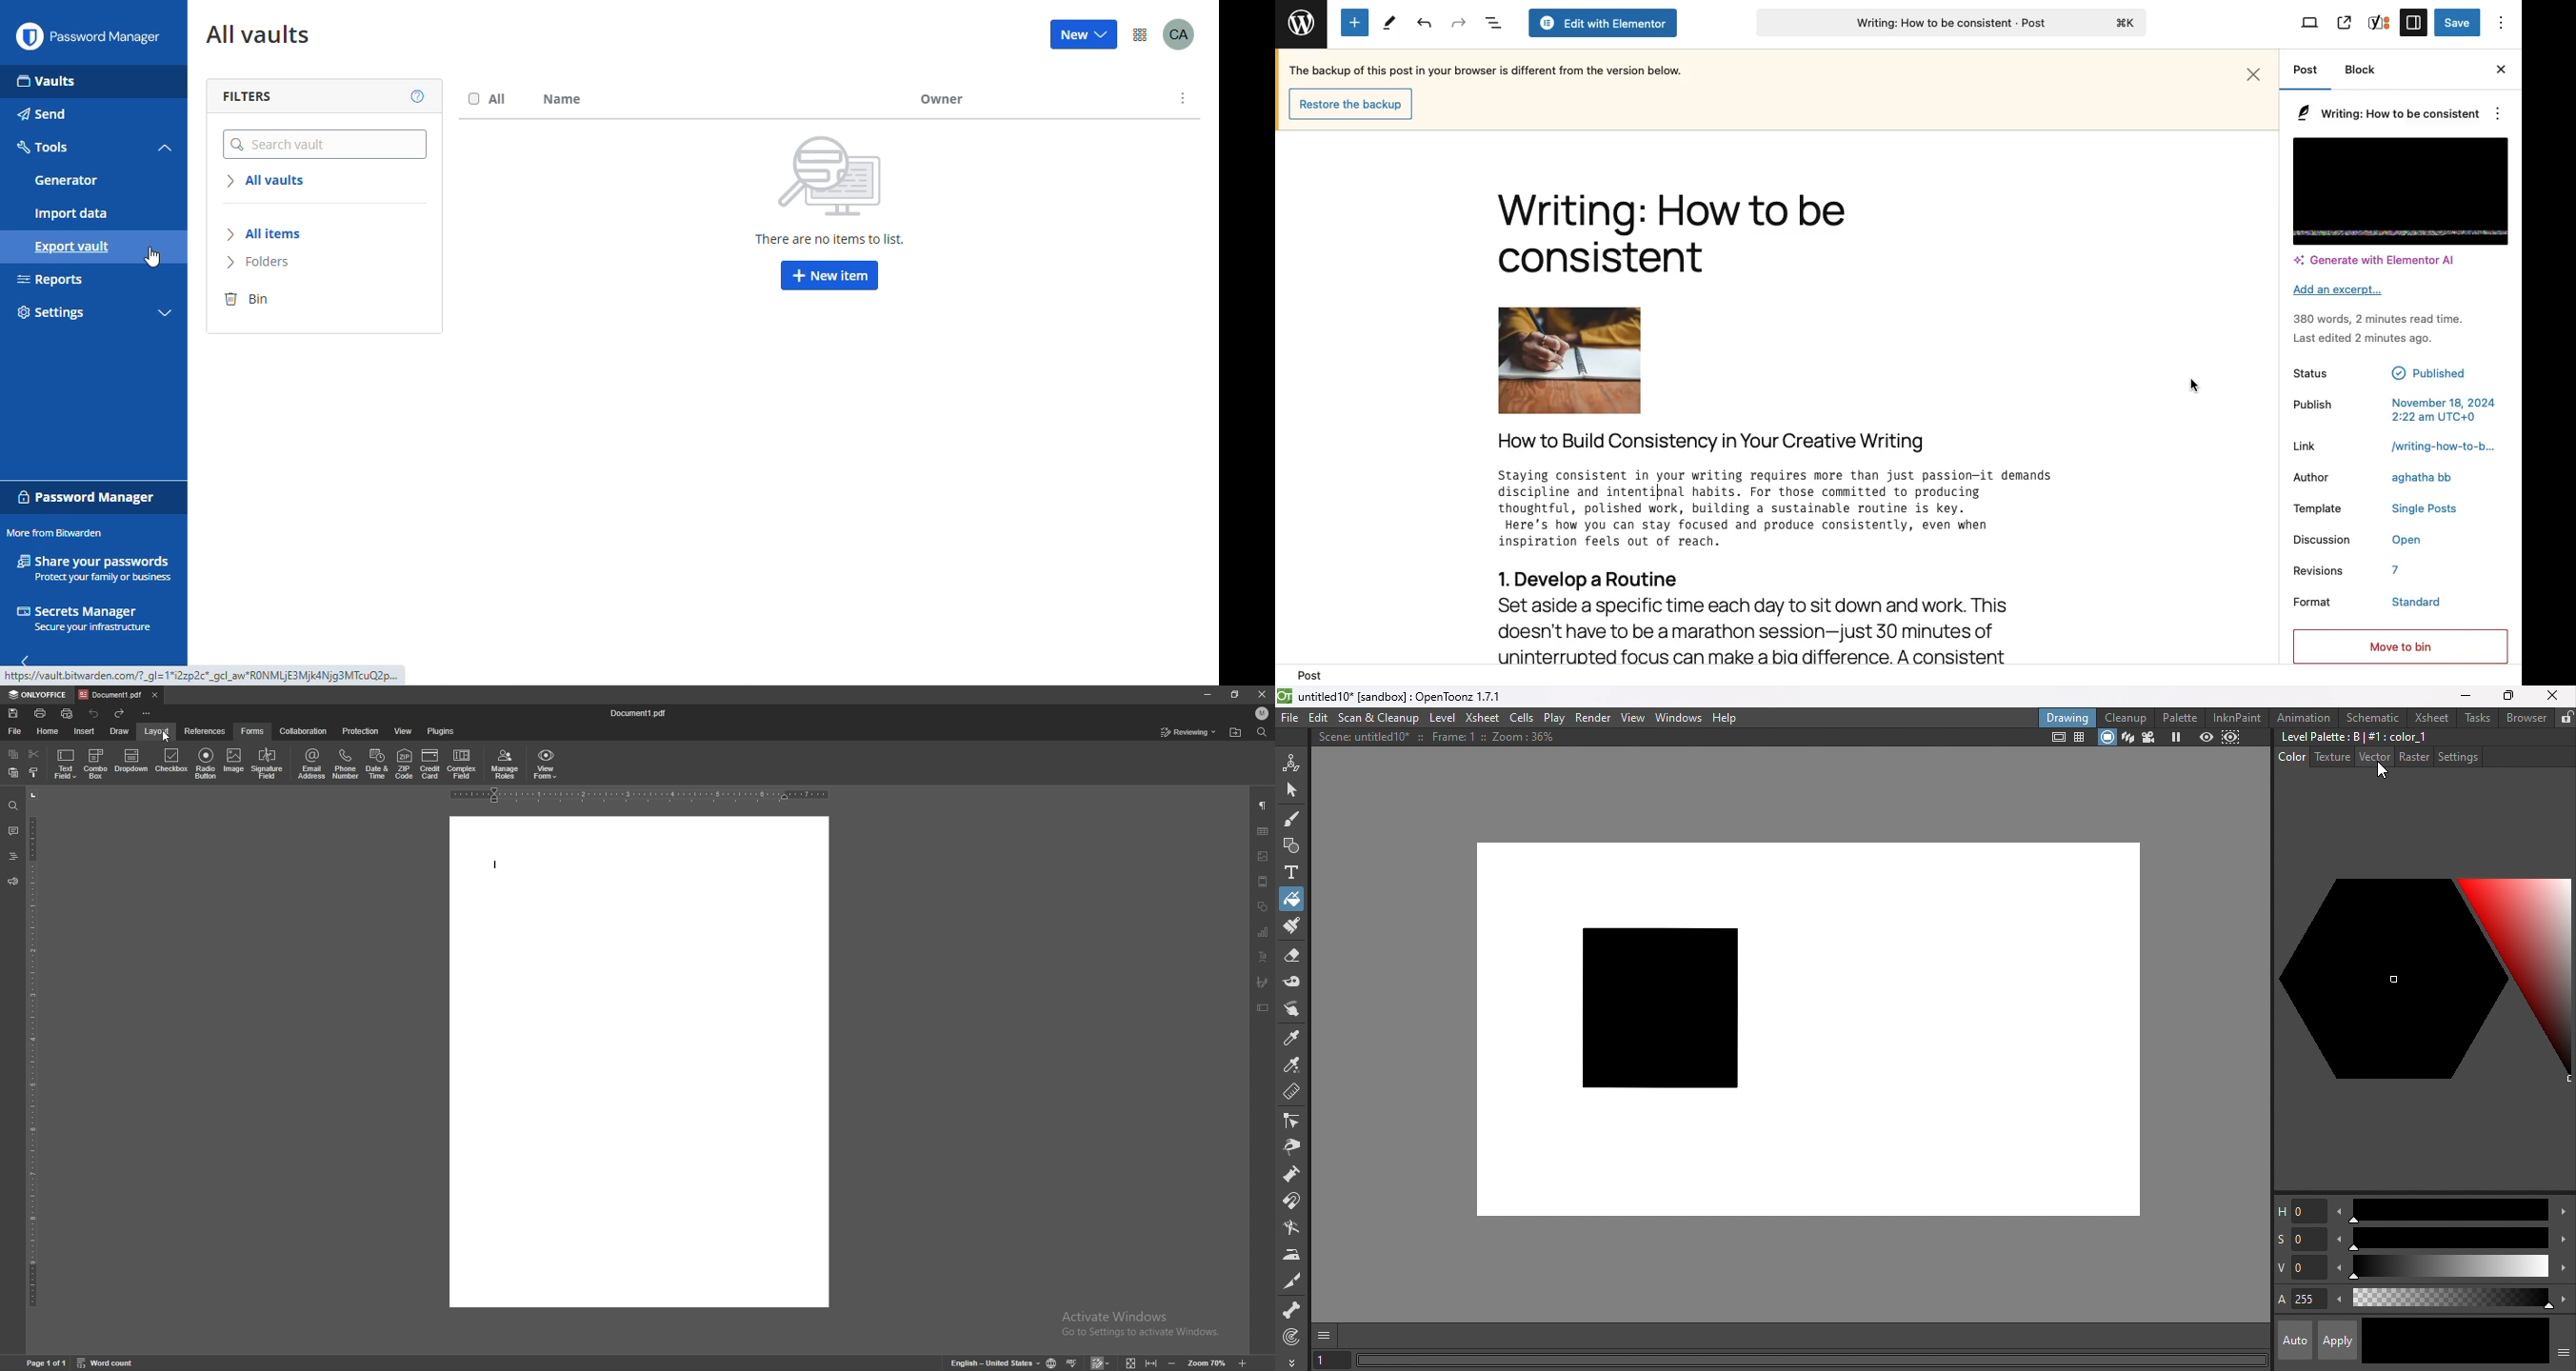  Describe the element at coordinates (56, 533) in the screenshot. I see `more from bitwarden` at that location.